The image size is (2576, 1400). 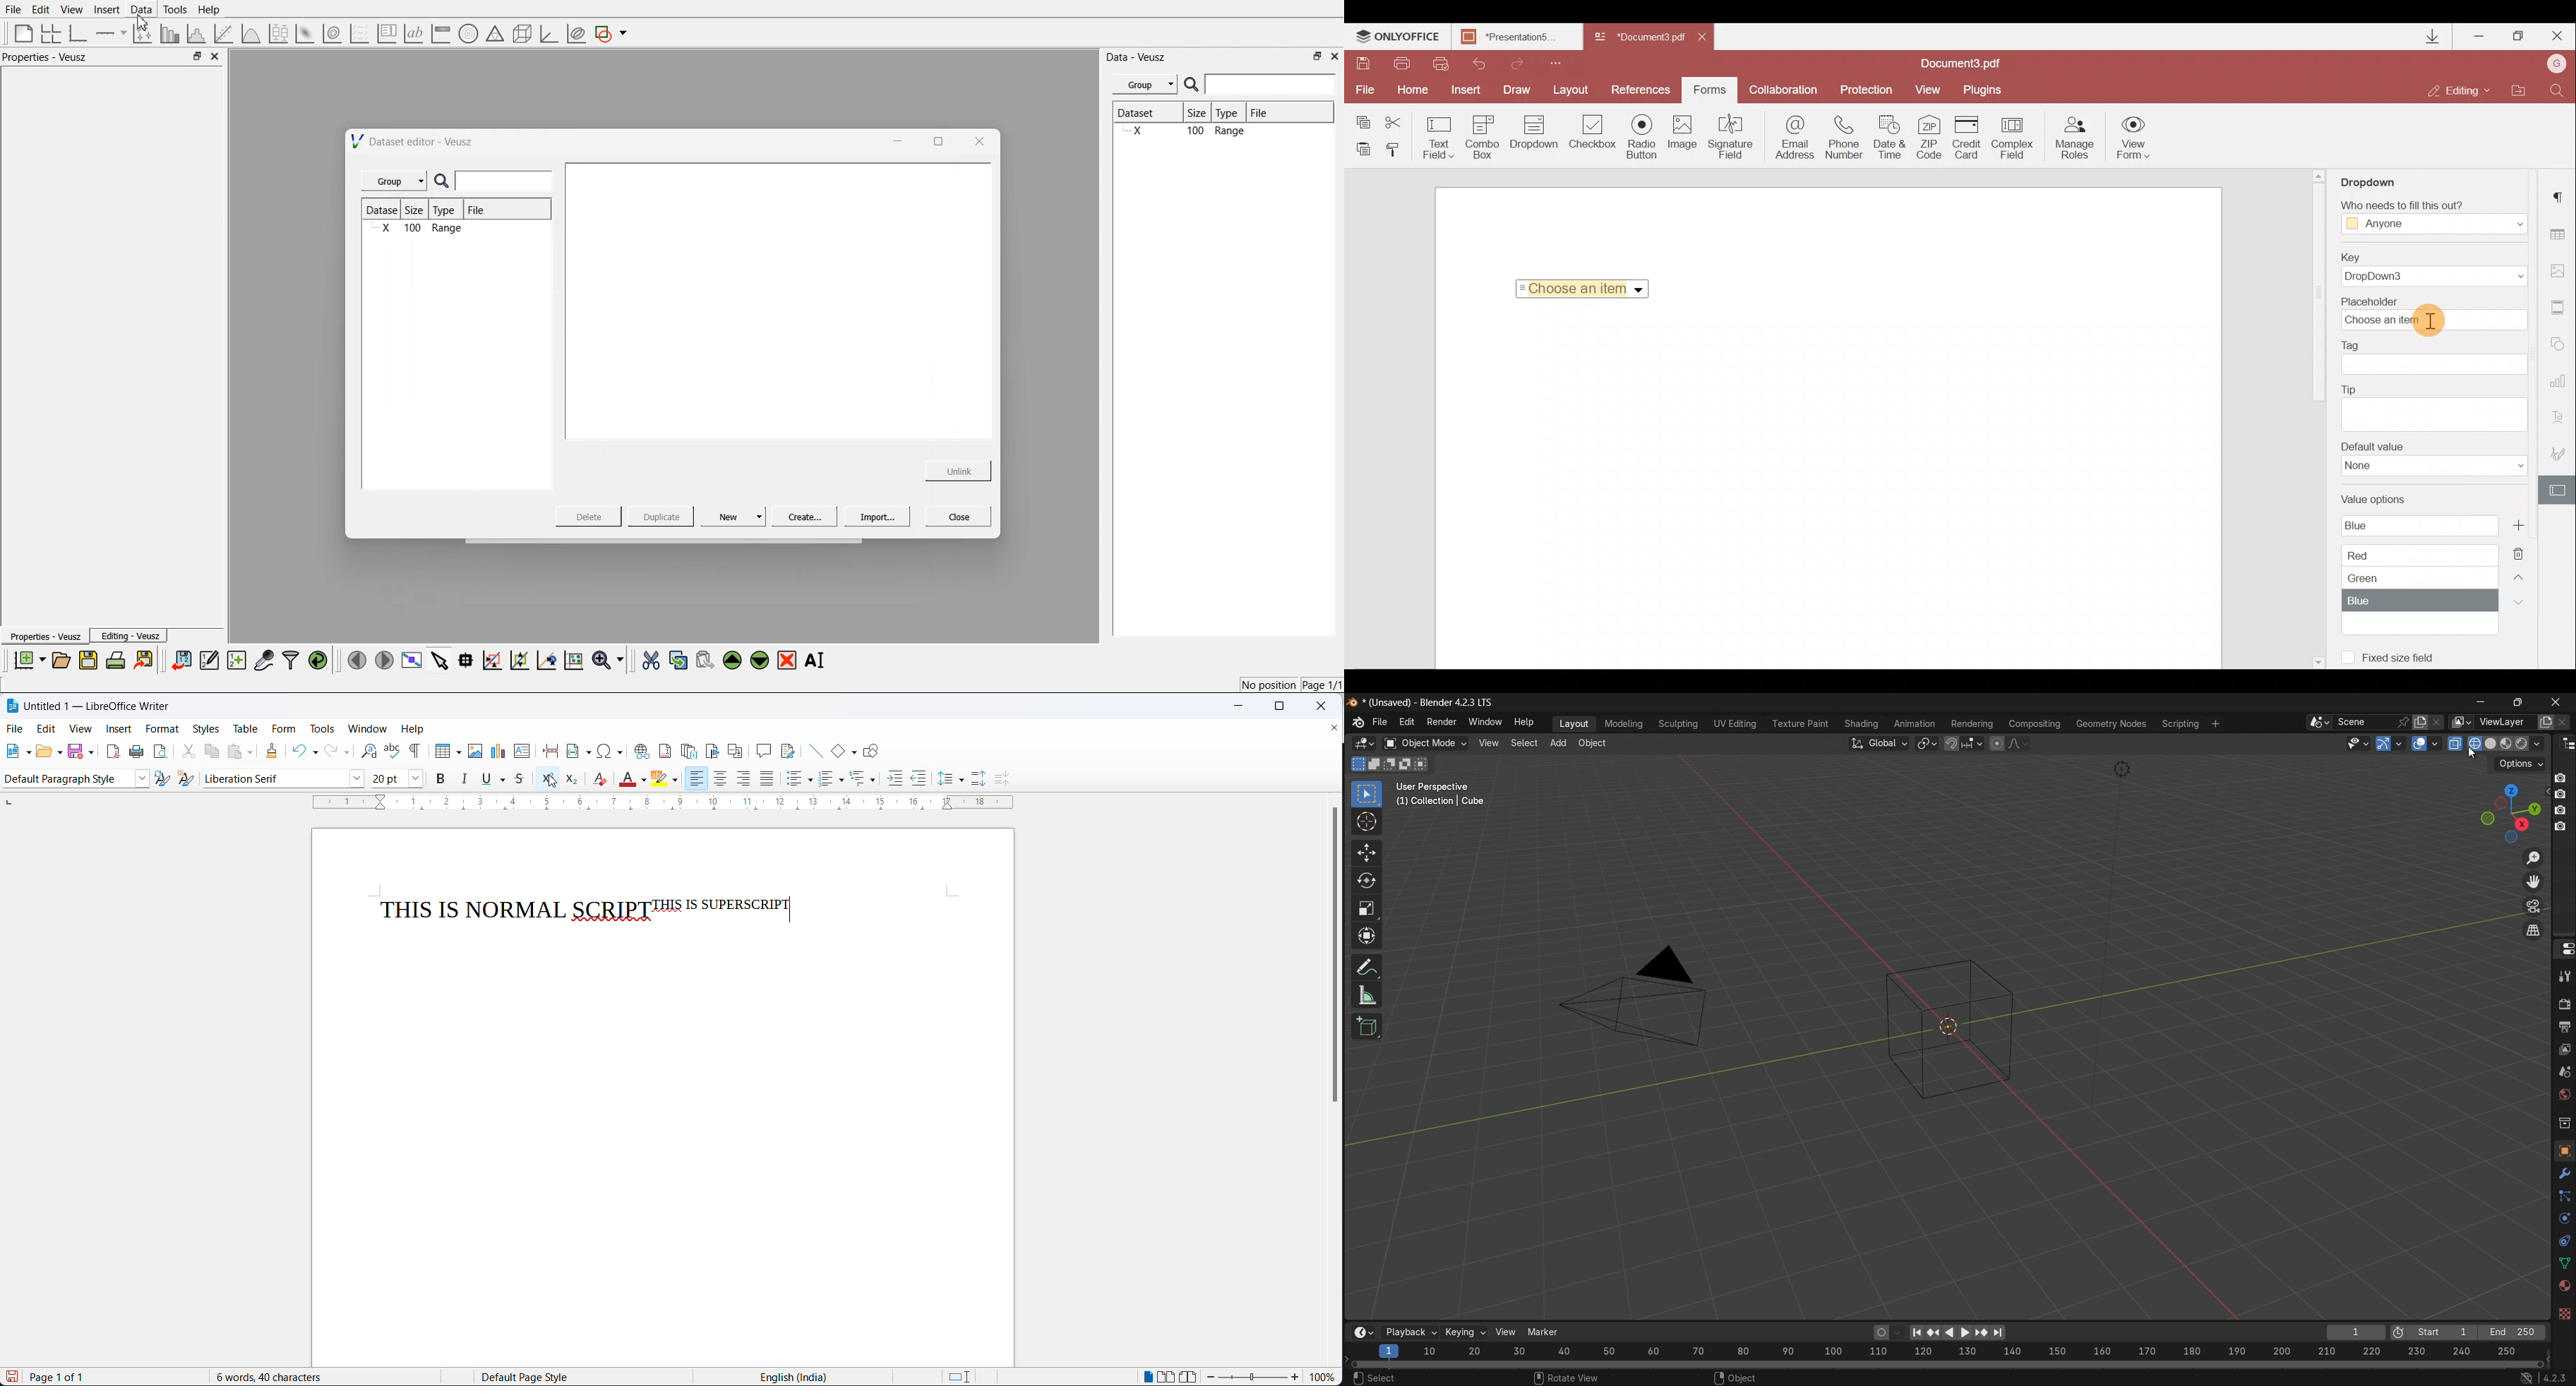 What do you see at coordinates (665, 750) in the screenshot?
I see `insert footnote` at bounding box center [665, 750].